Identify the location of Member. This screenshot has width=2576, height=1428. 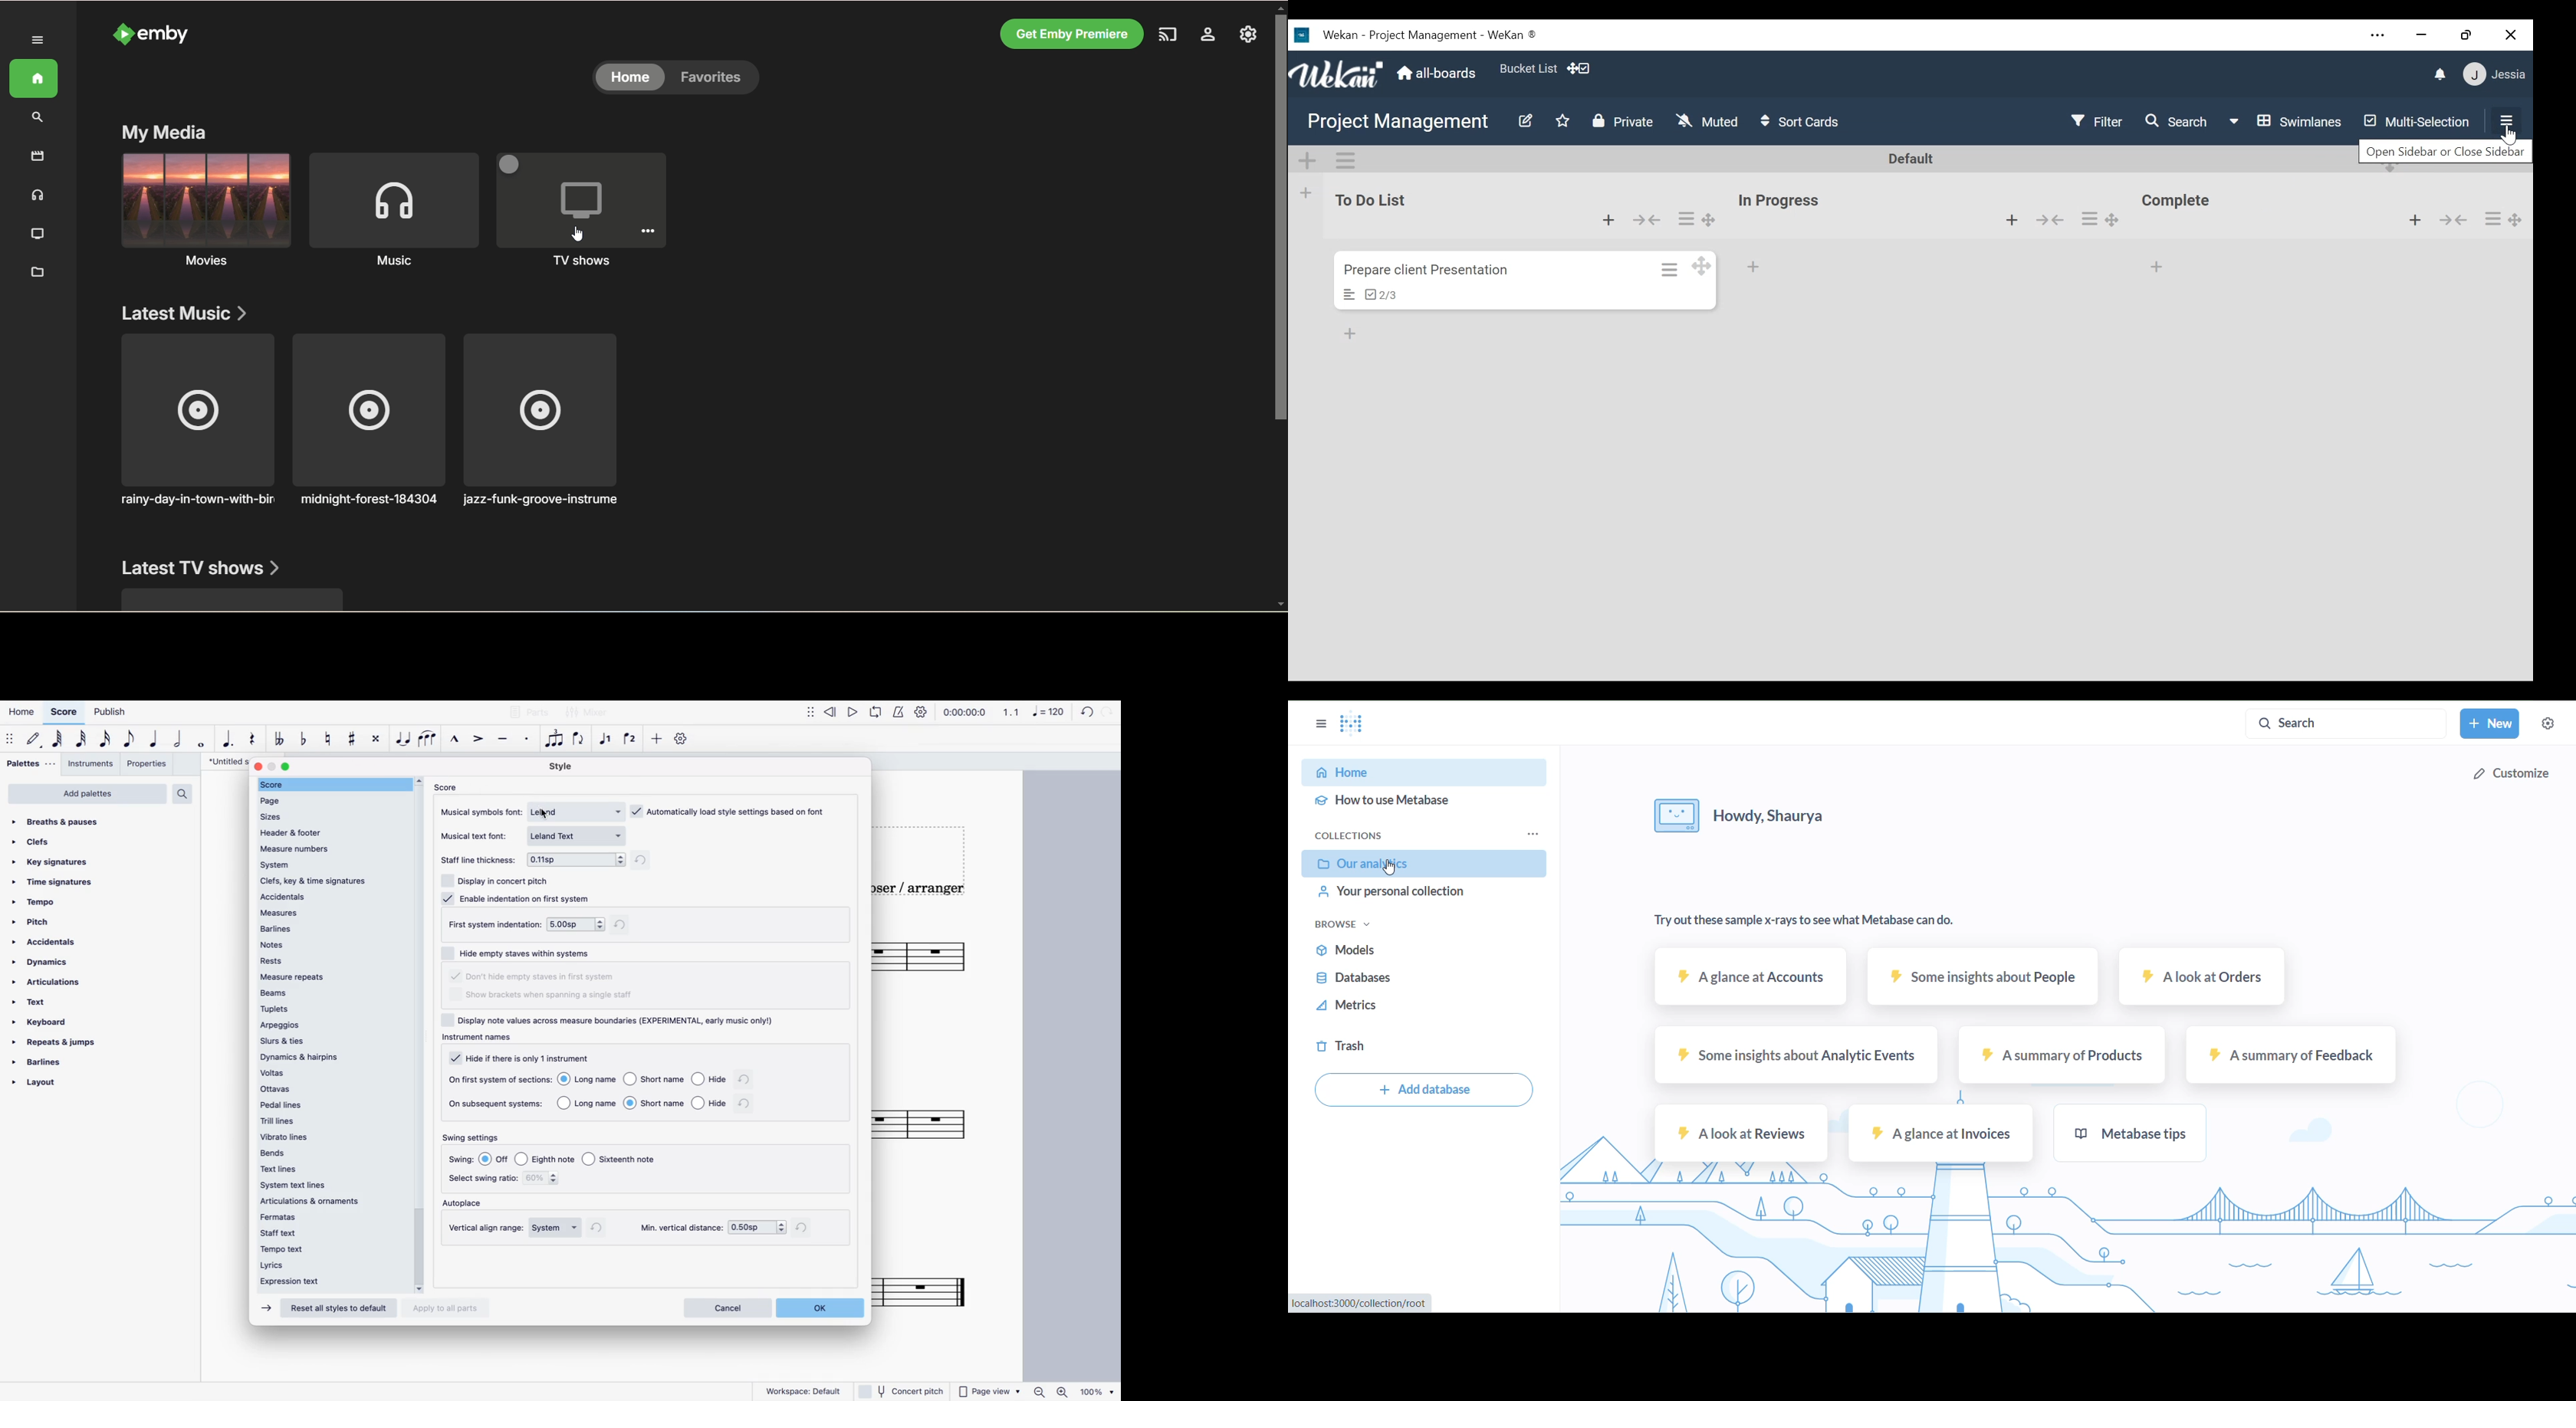
(2497, 73).